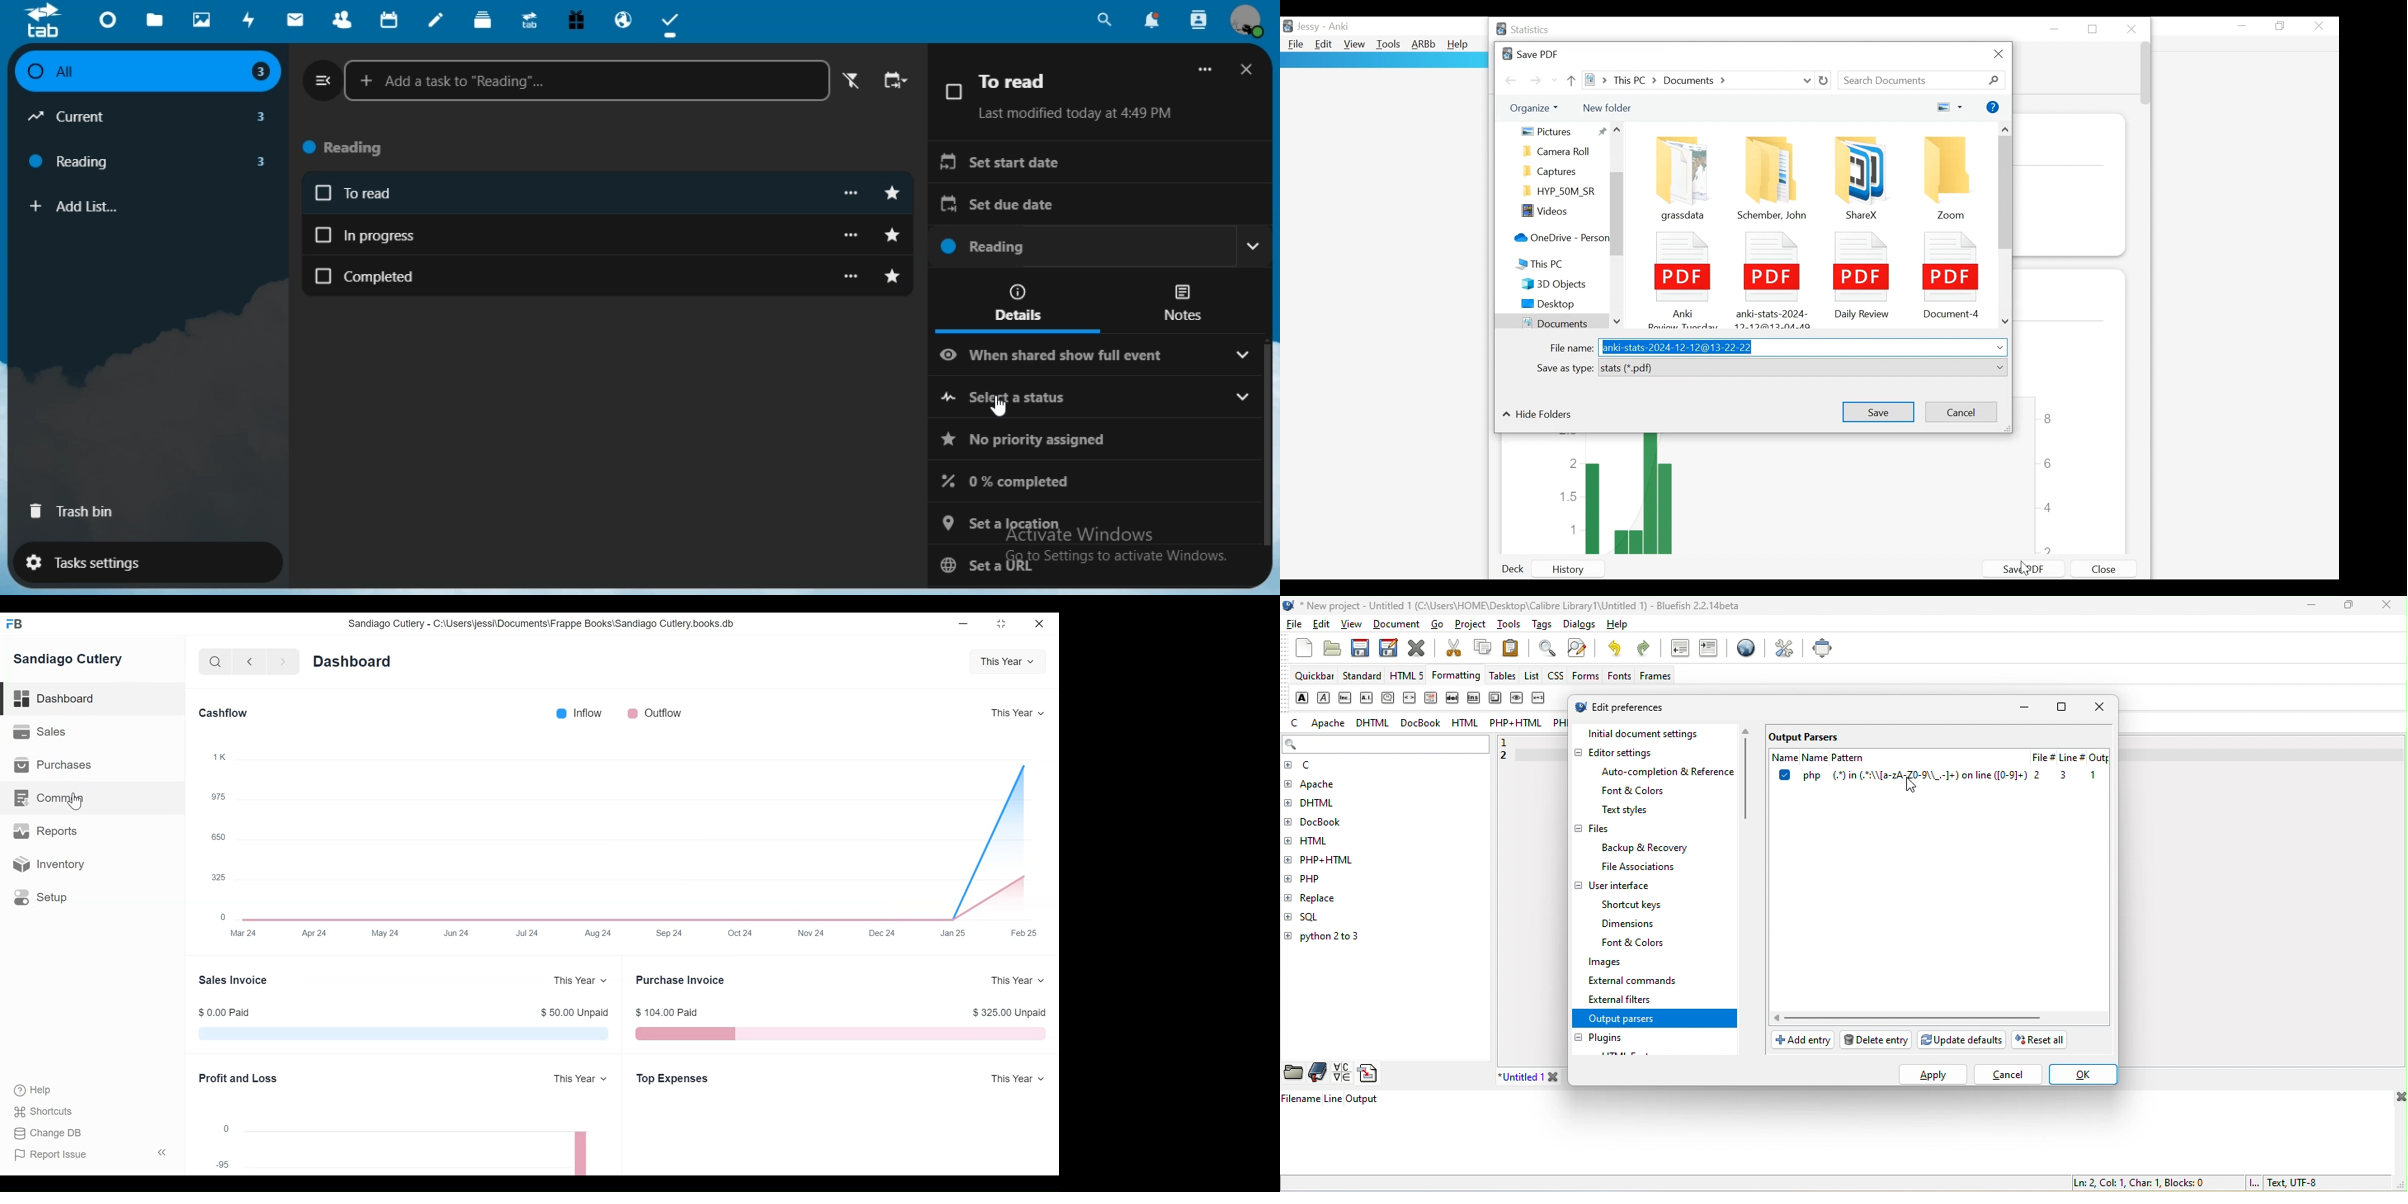 The height and width of the screenshot is (1204, 2408). What do you see at coordinates (1560, 152) in the screenshot?
I see `Folder` at bounding box center [1560, 152].